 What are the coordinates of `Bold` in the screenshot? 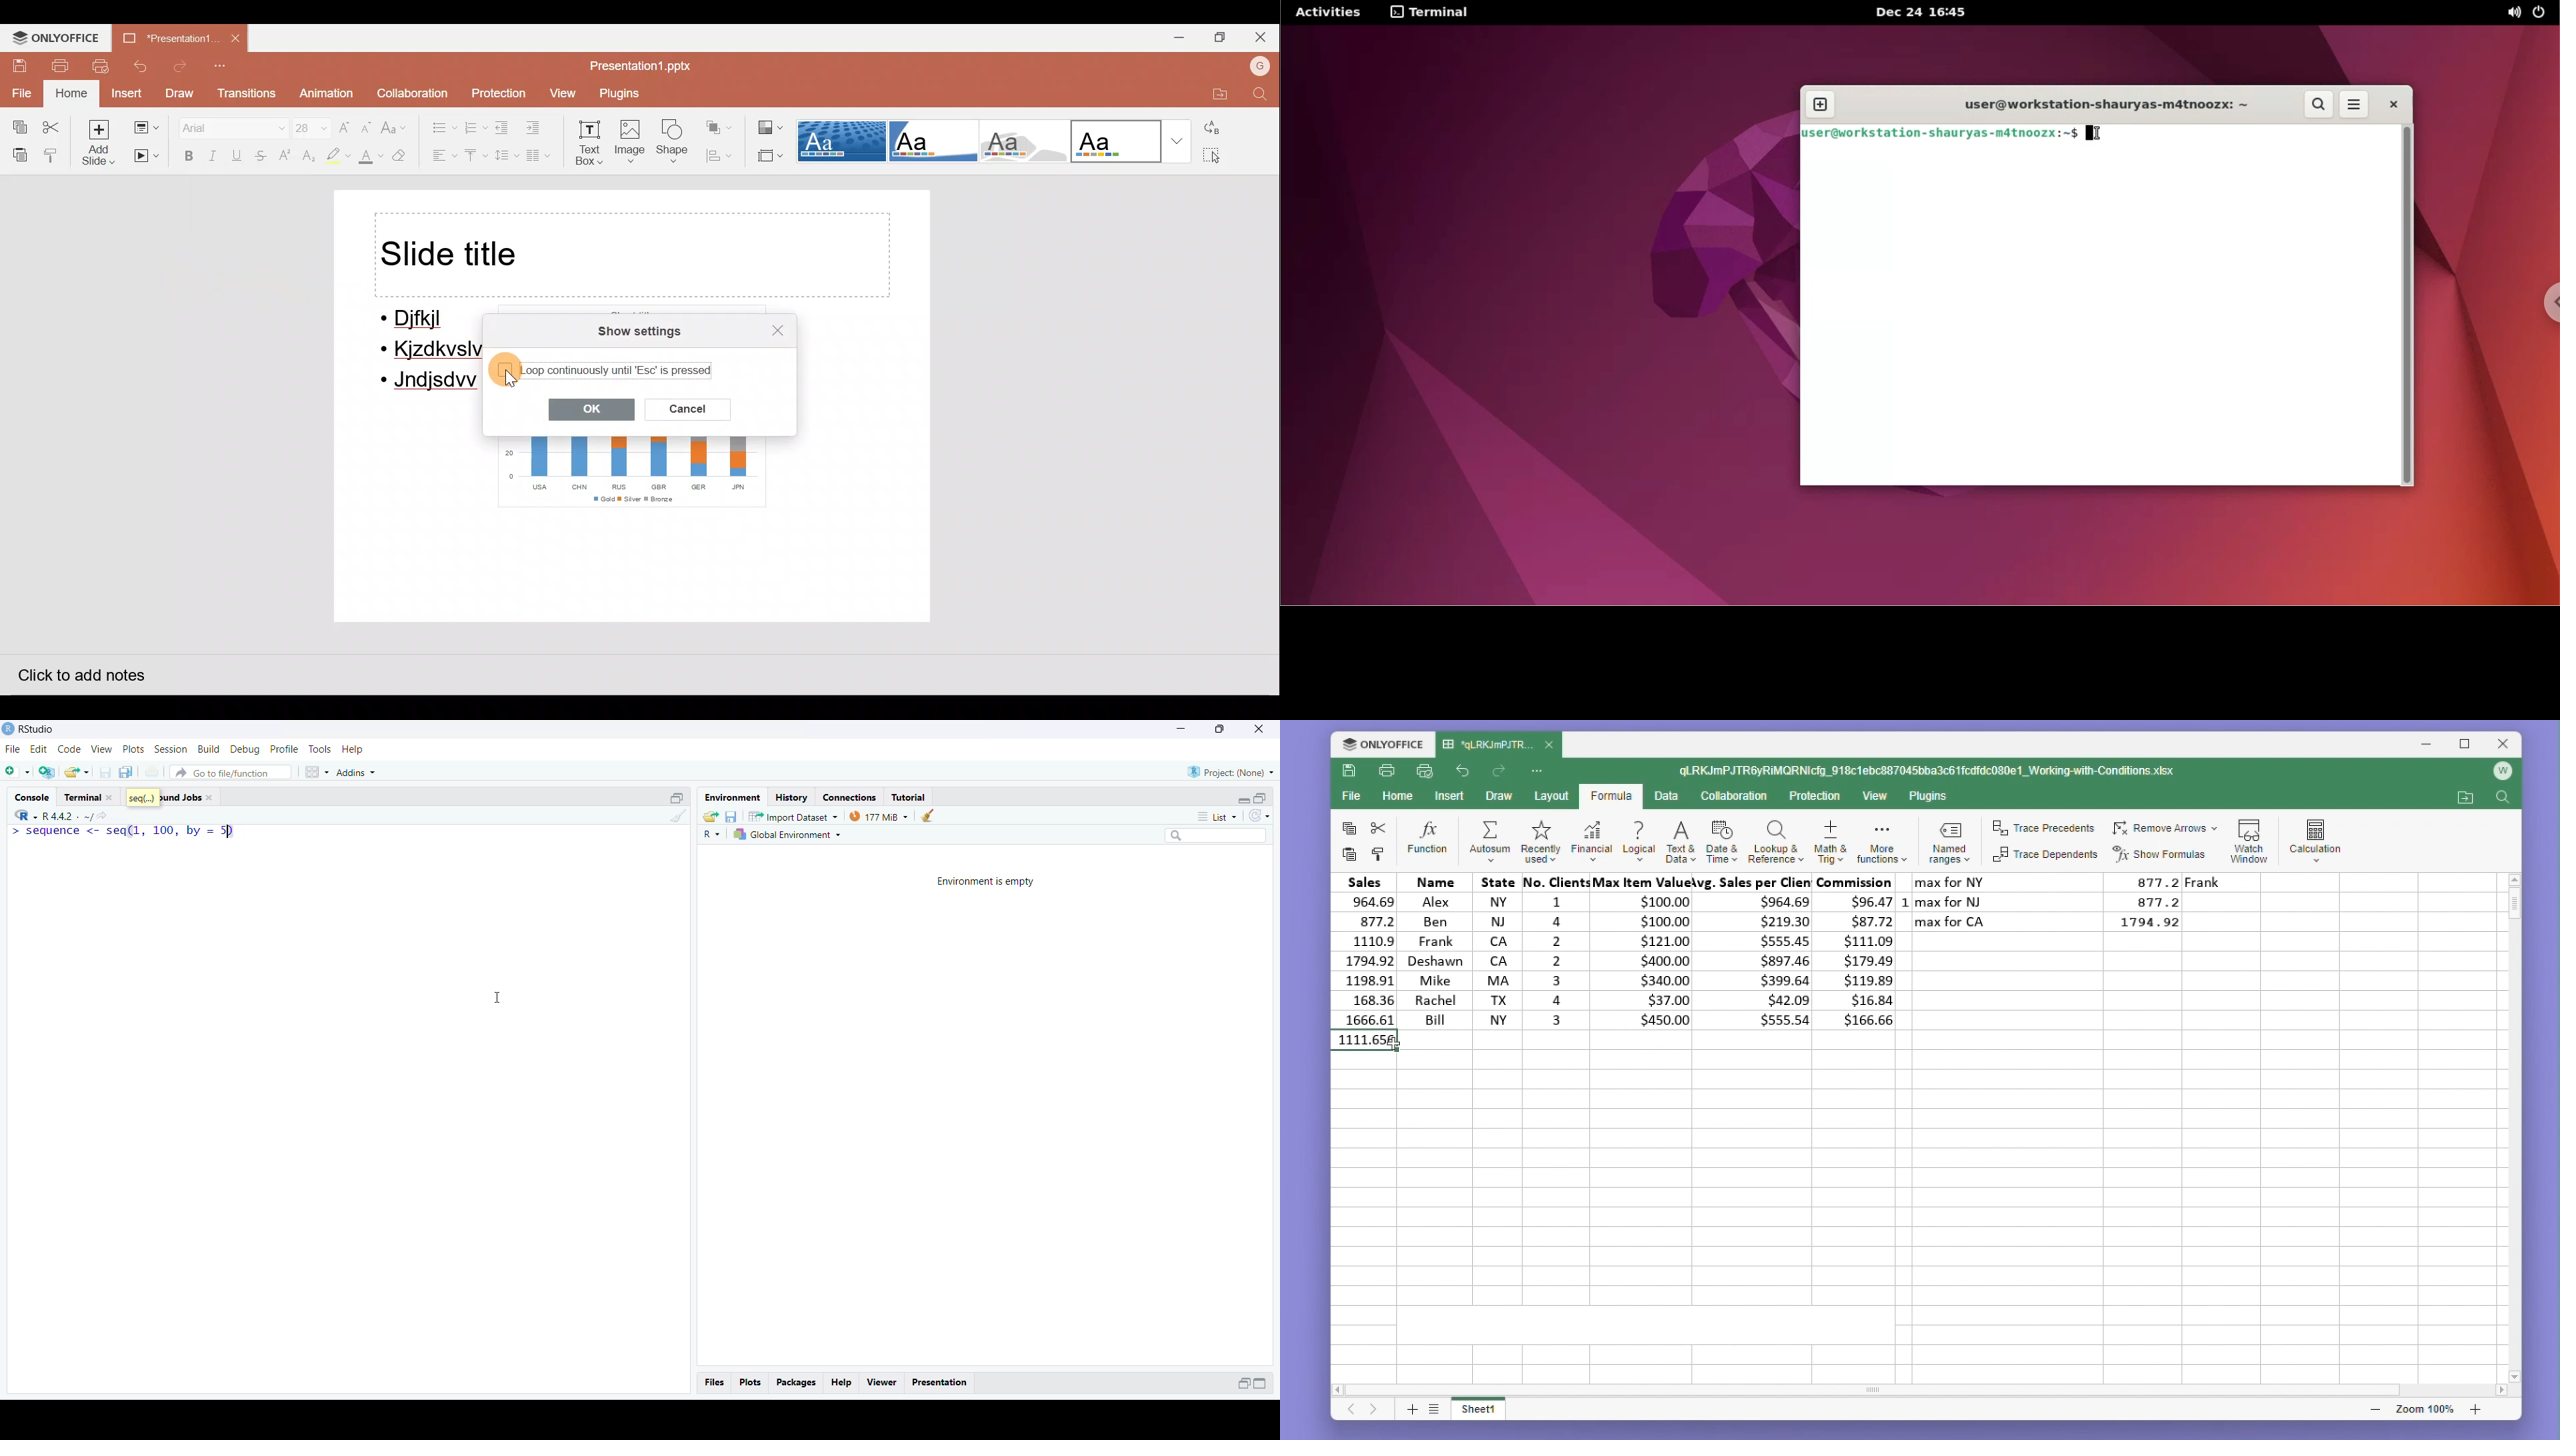 It's located at (185, 155).